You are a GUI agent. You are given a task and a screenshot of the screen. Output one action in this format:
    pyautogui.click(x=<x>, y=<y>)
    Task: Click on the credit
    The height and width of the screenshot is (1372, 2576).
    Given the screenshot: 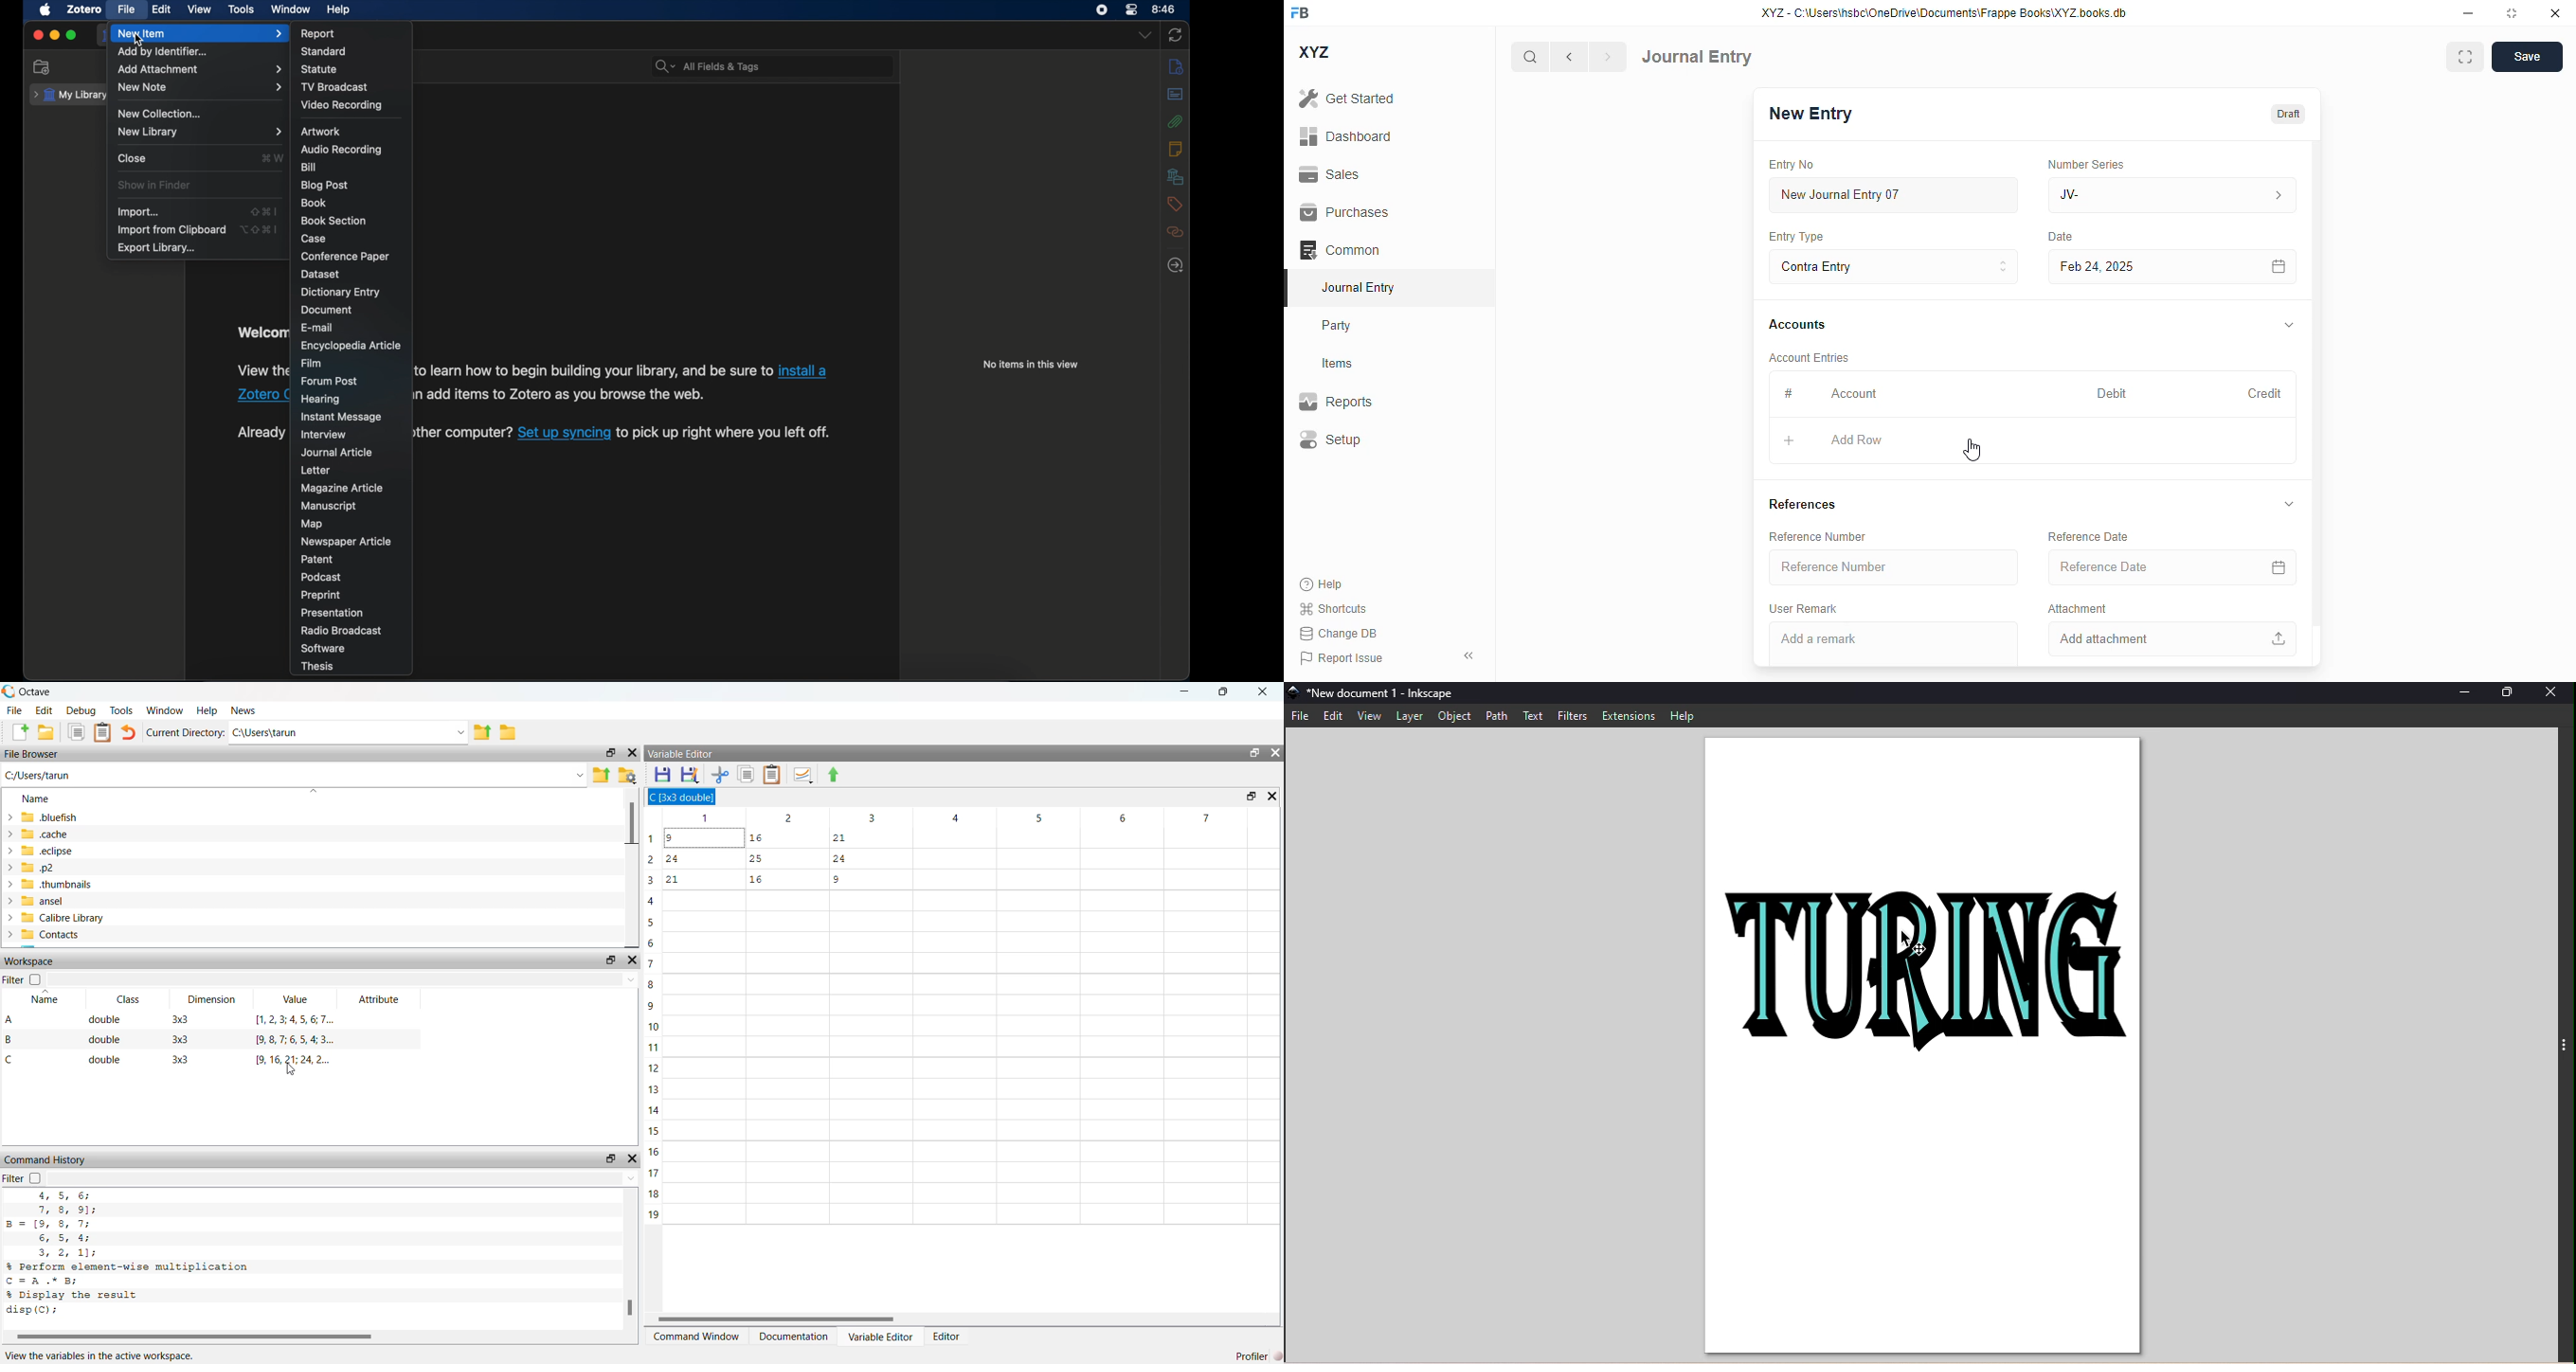 What is the action you would take?
    pyautogui.click(x=2266, y=393)
    